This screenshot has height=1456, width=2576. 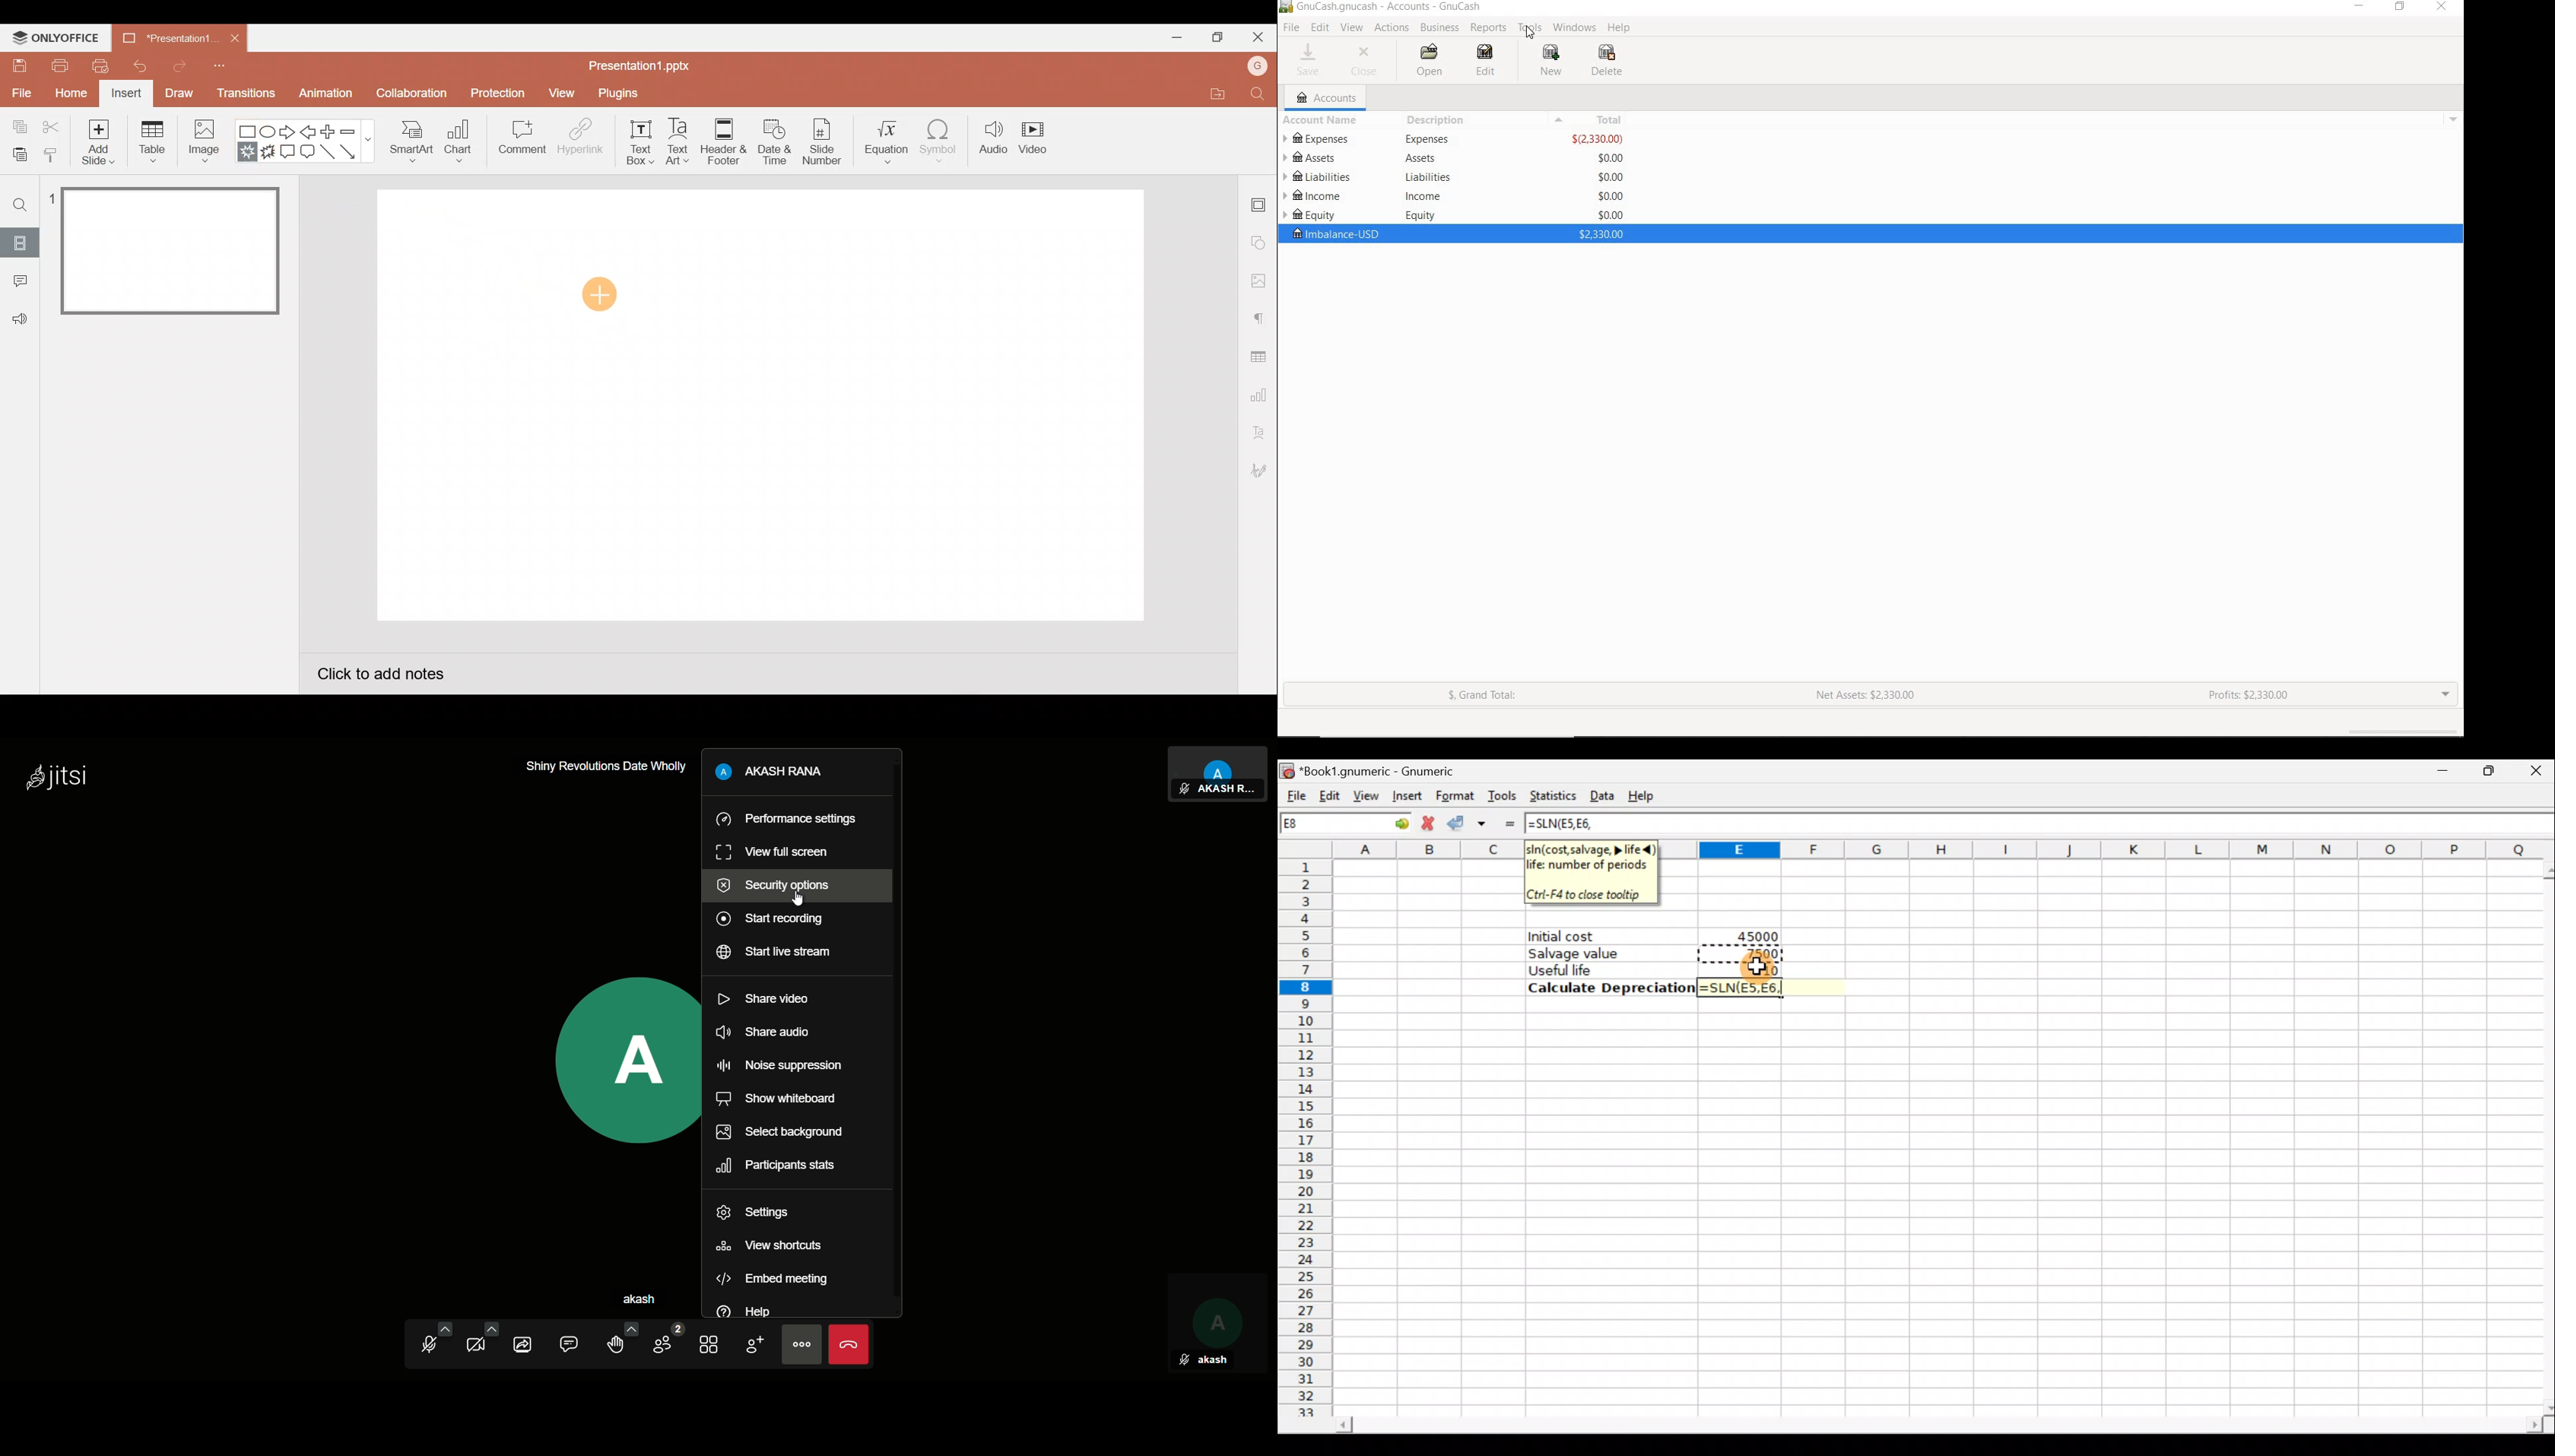 What do you see at coordinates (2447, 697) in the screenshot?
I see `EXPAND` at bounding box center [2447, 697].